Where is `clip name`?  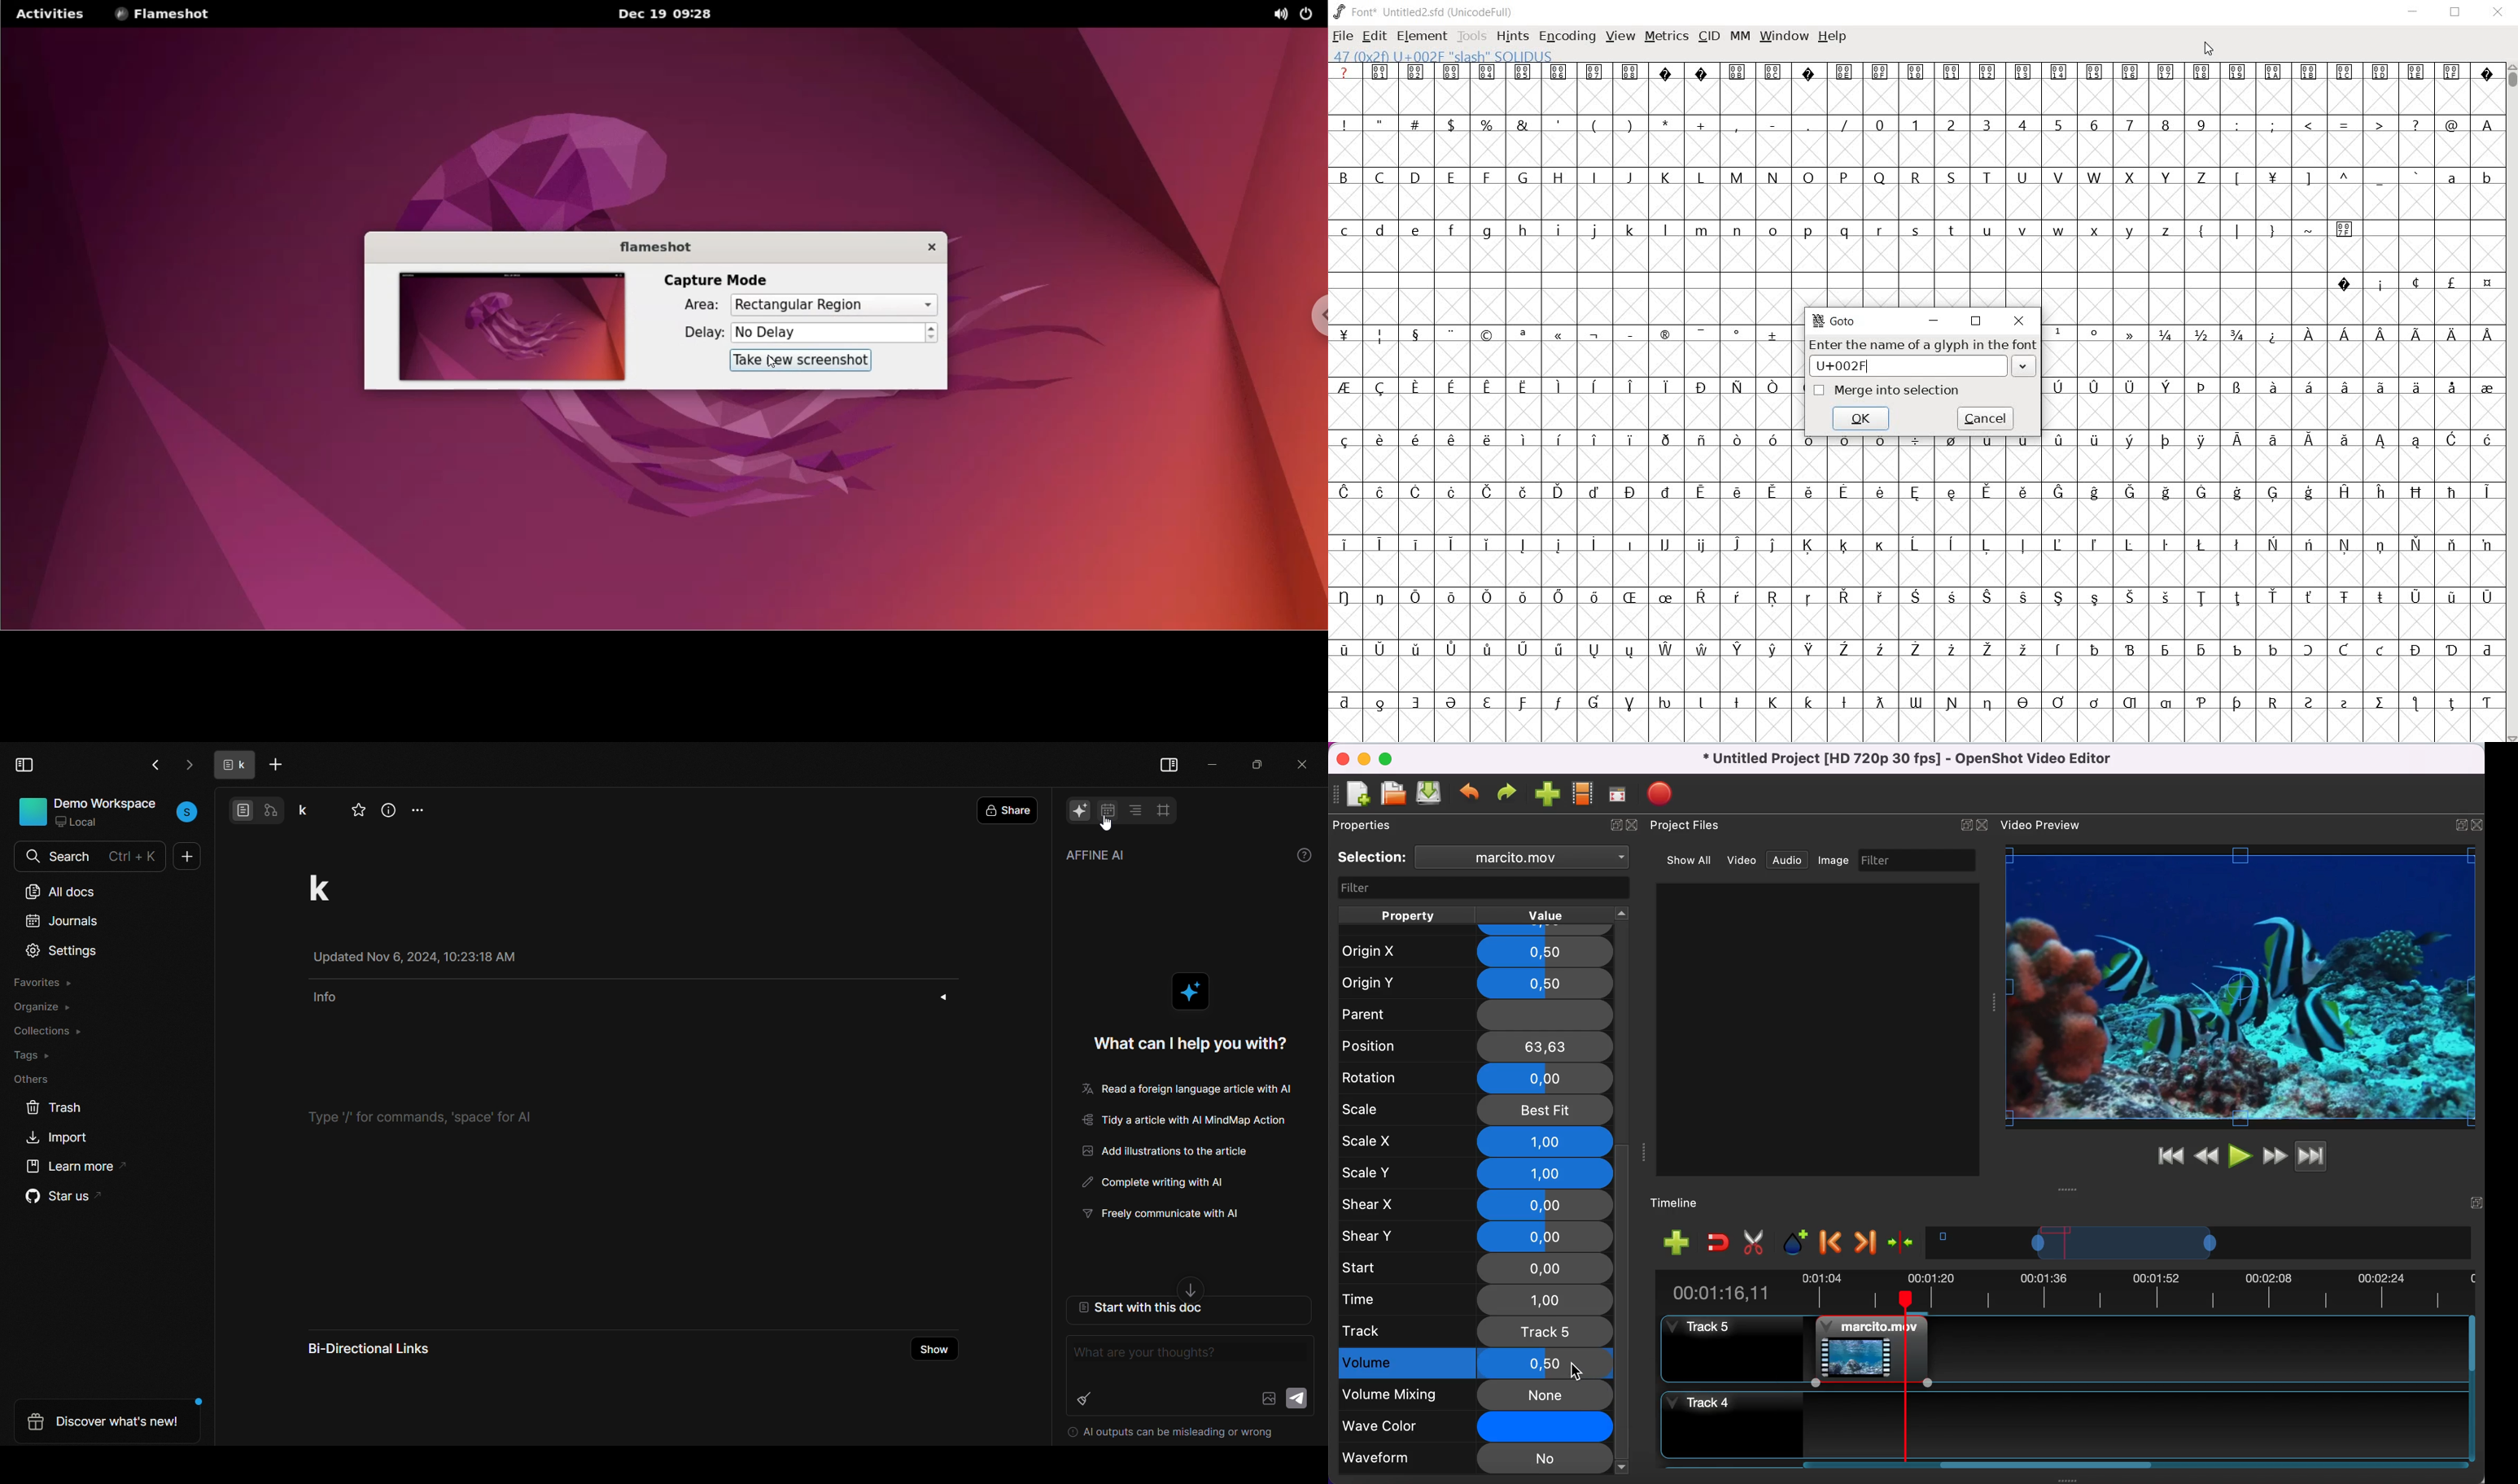
clip name is located at coordinates (1524, 859).